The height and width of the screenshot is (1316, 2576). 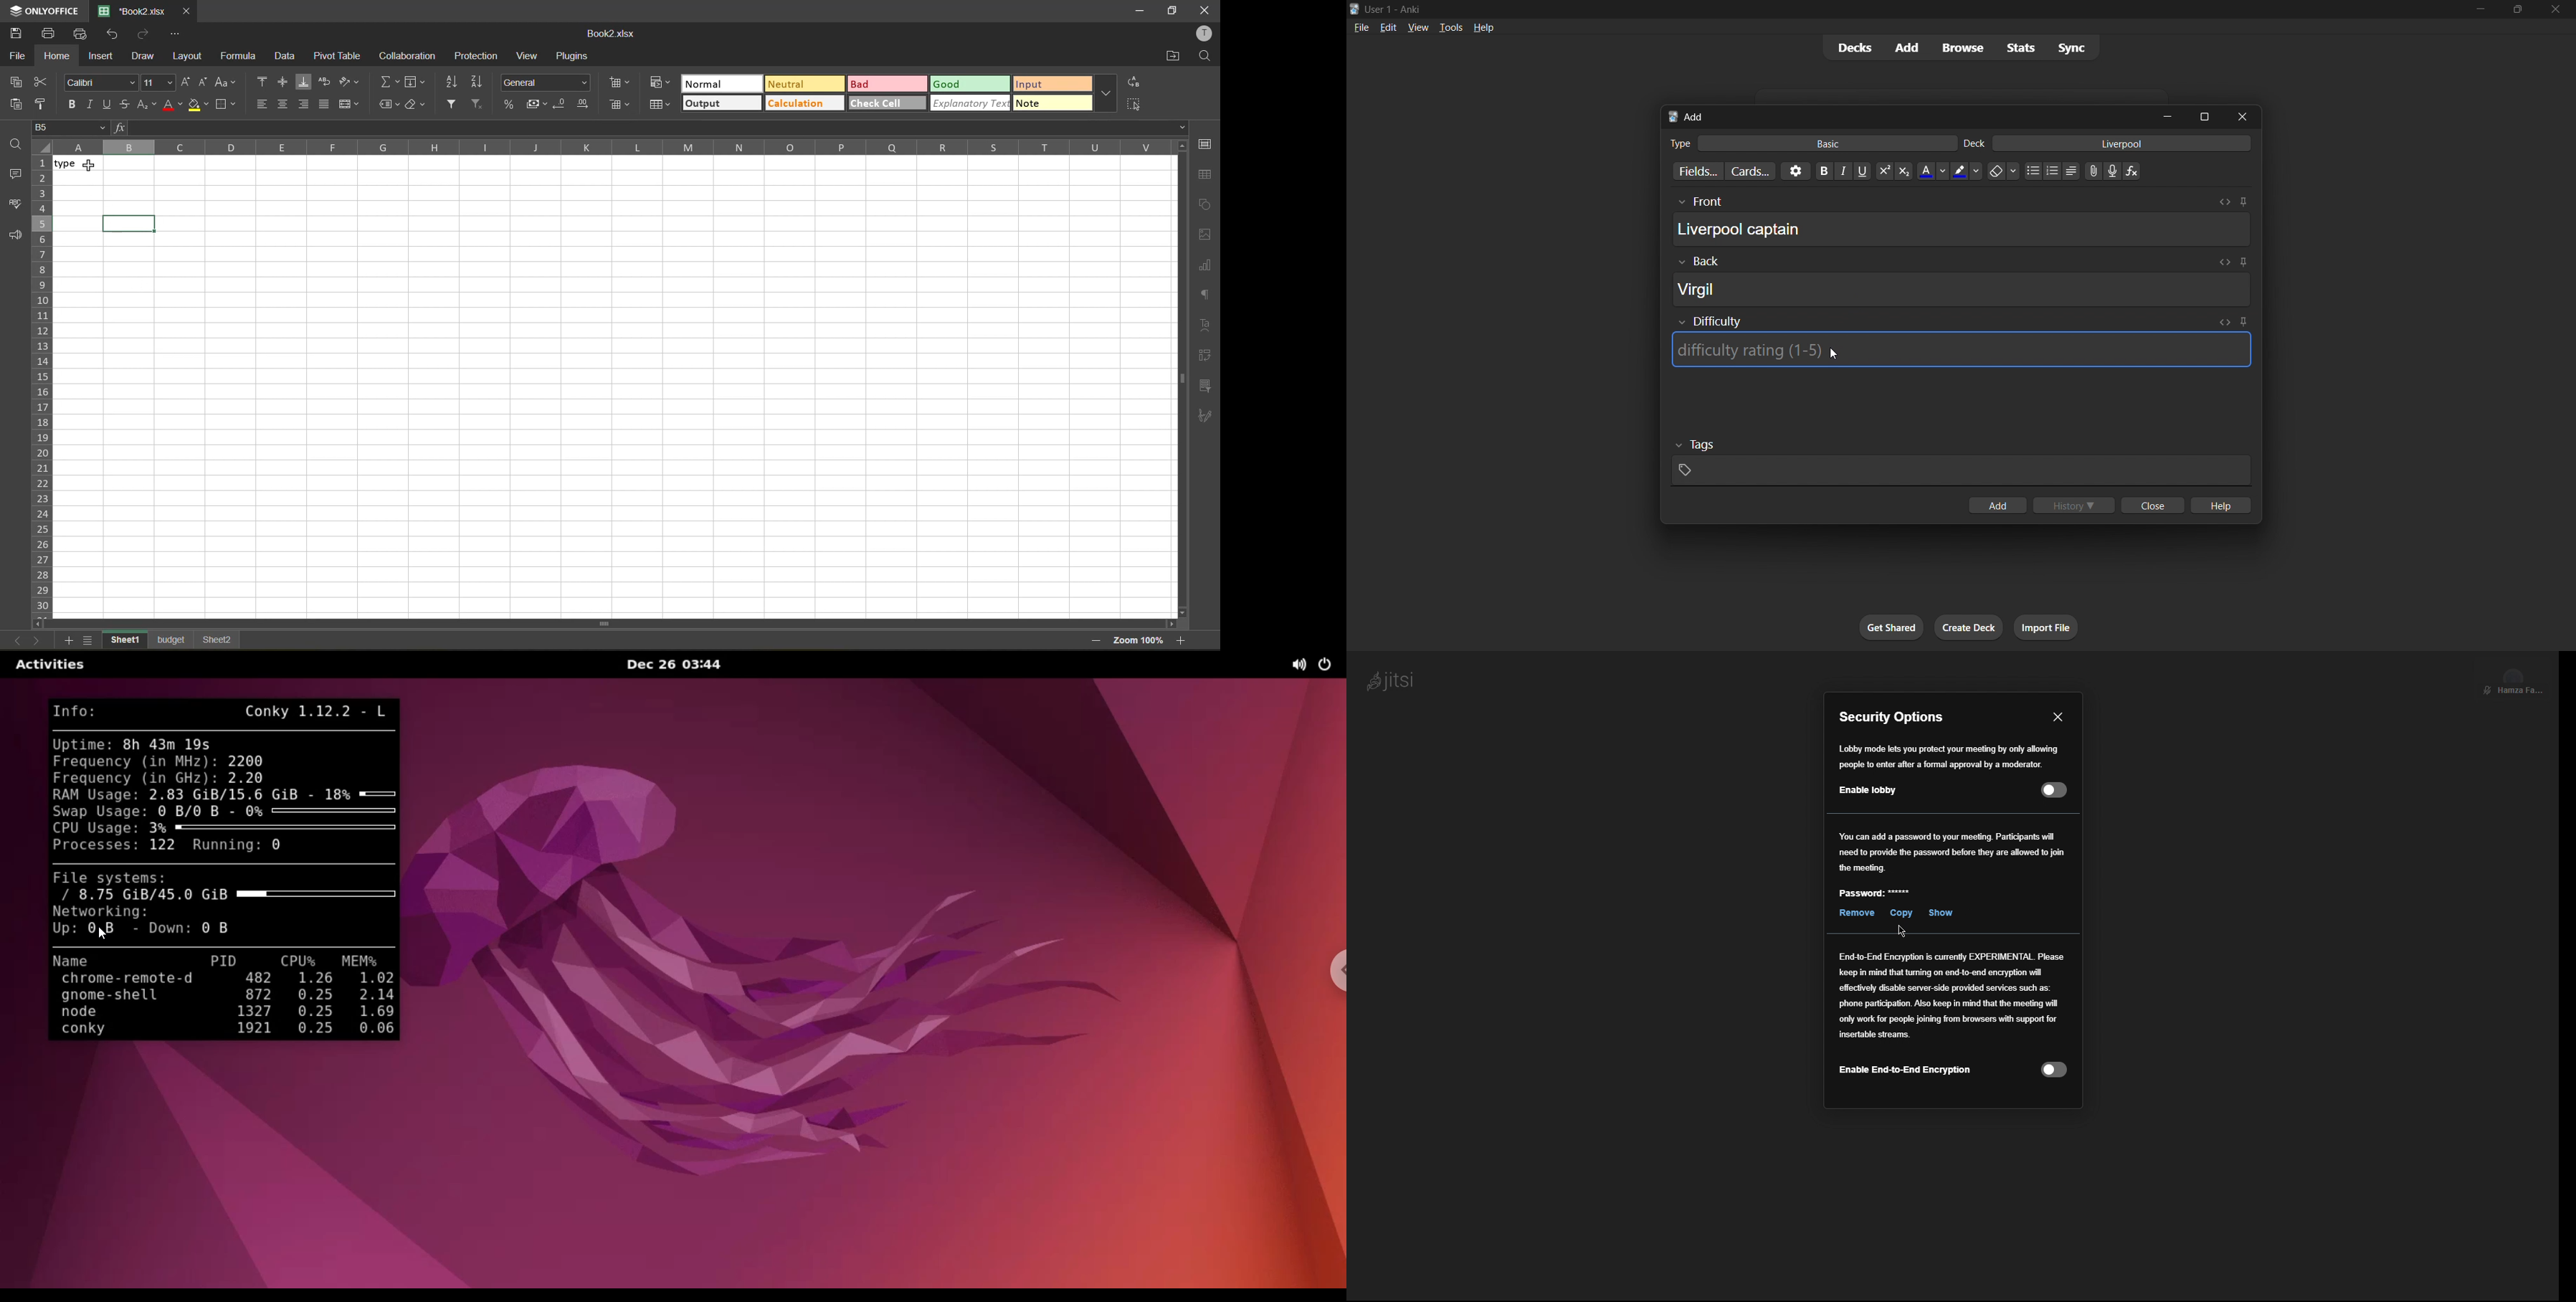 I want to click on Record audio, so click(x=2113, y=171).